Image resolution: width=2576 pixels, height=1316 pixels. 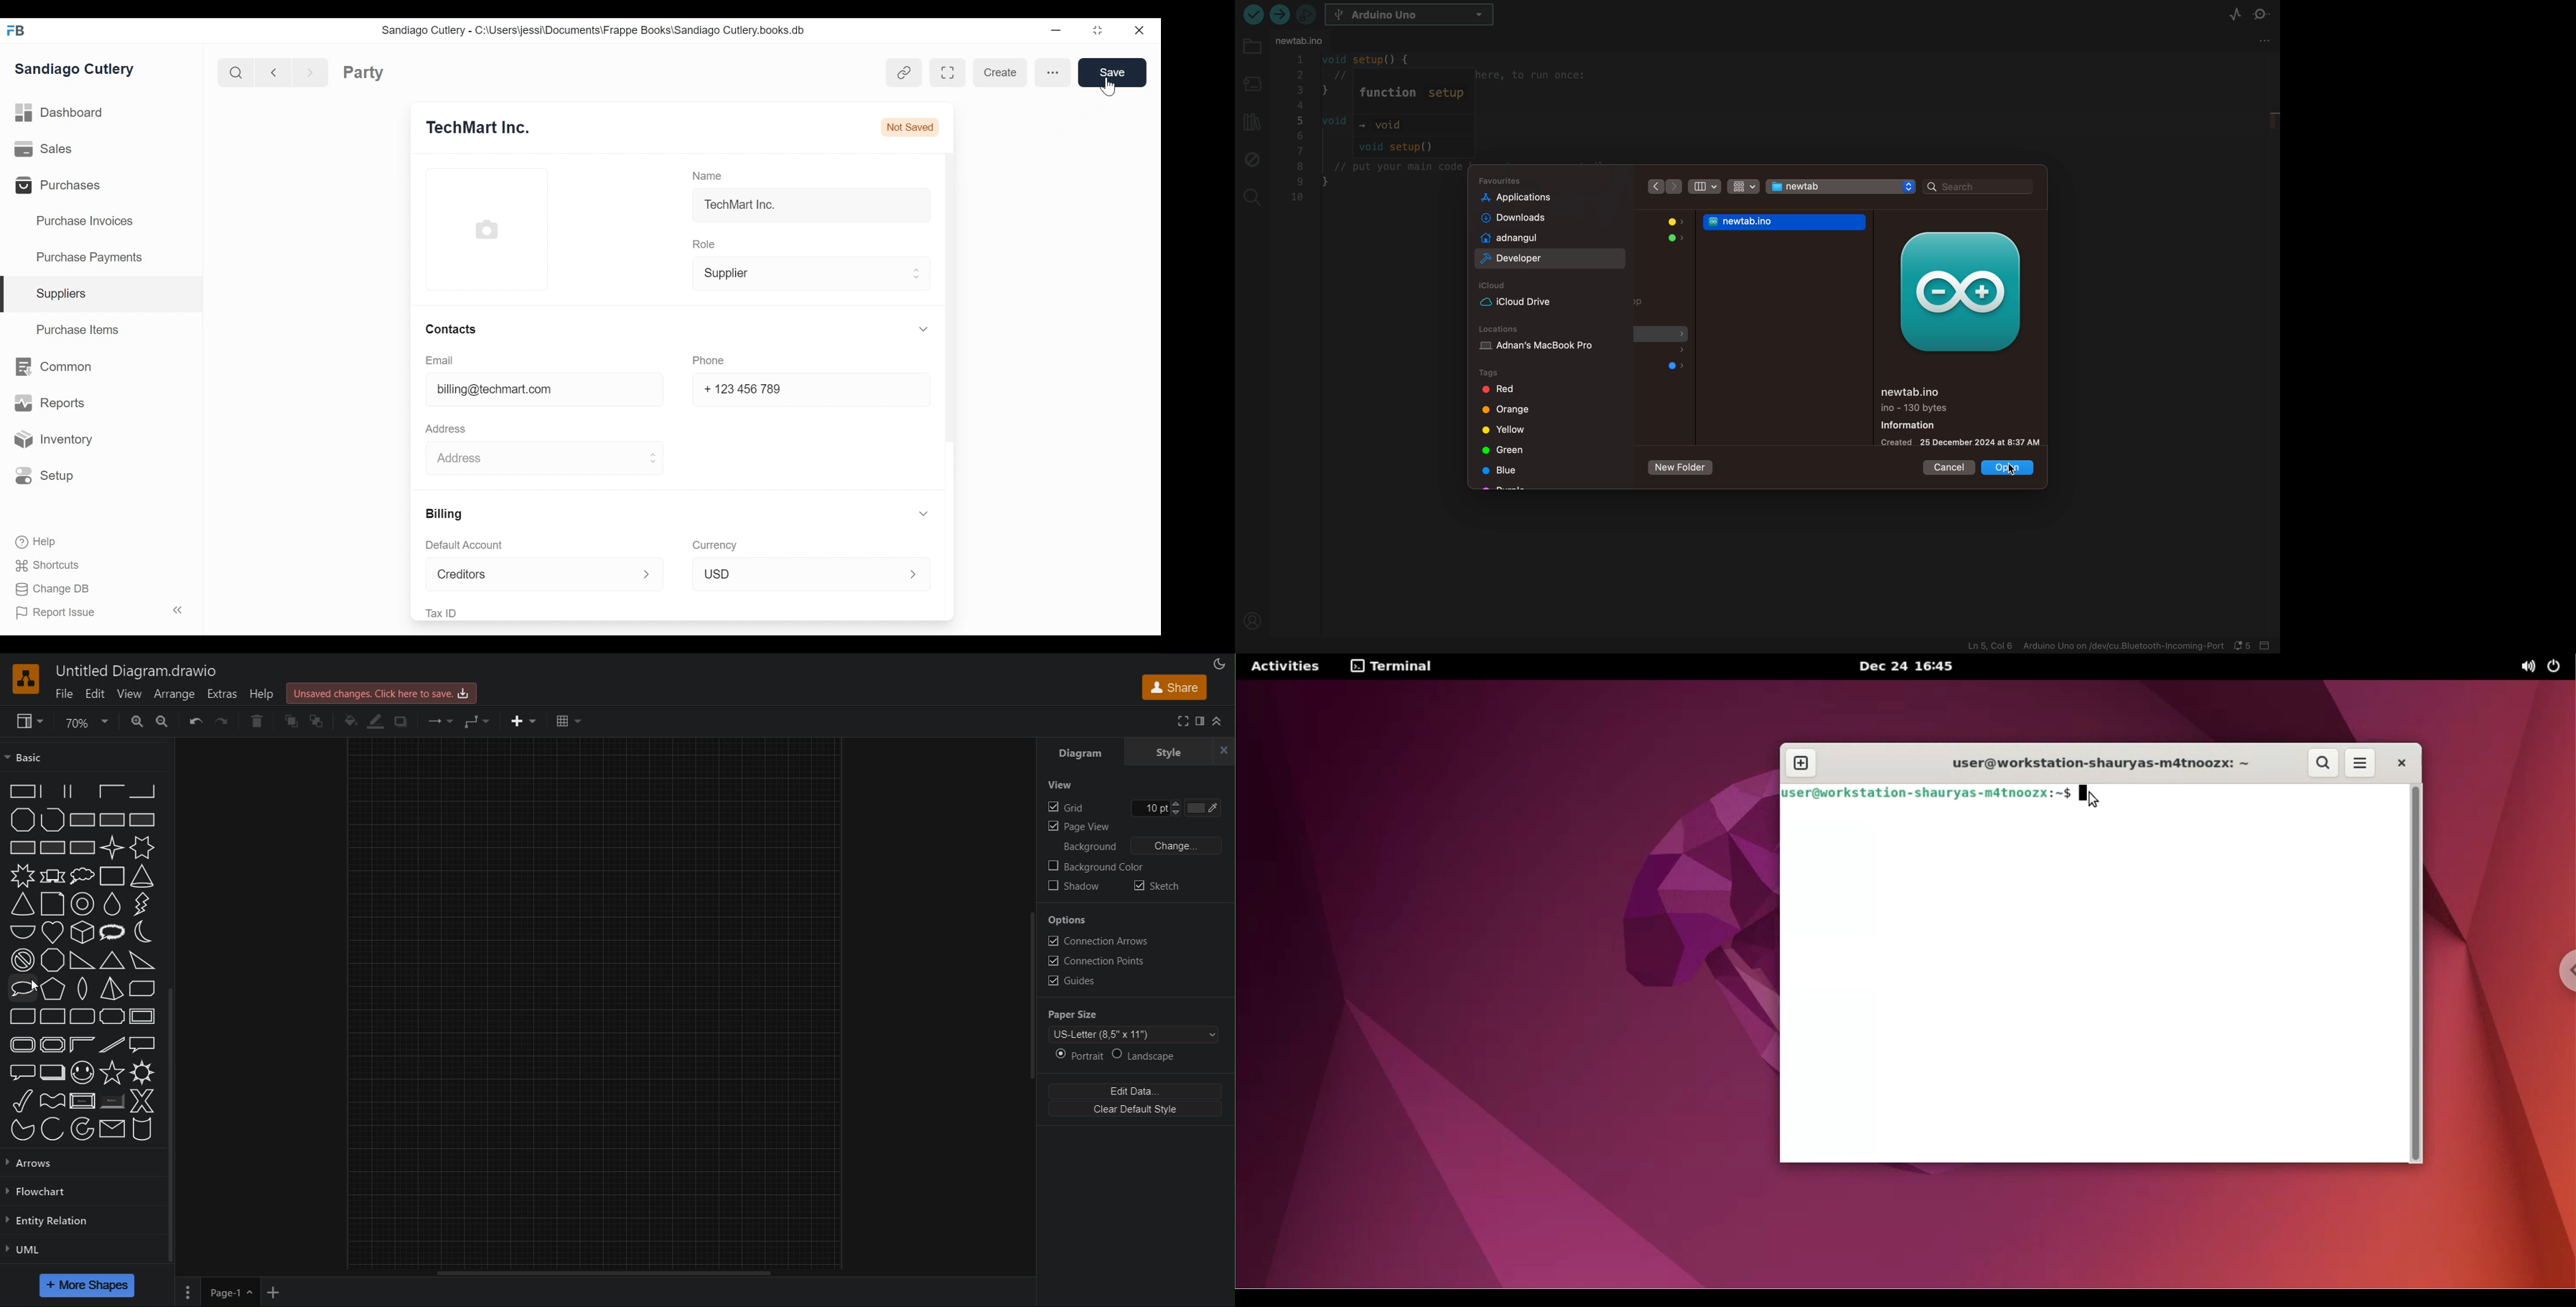 I want to click on Supplies, so click(x=65, y=293).